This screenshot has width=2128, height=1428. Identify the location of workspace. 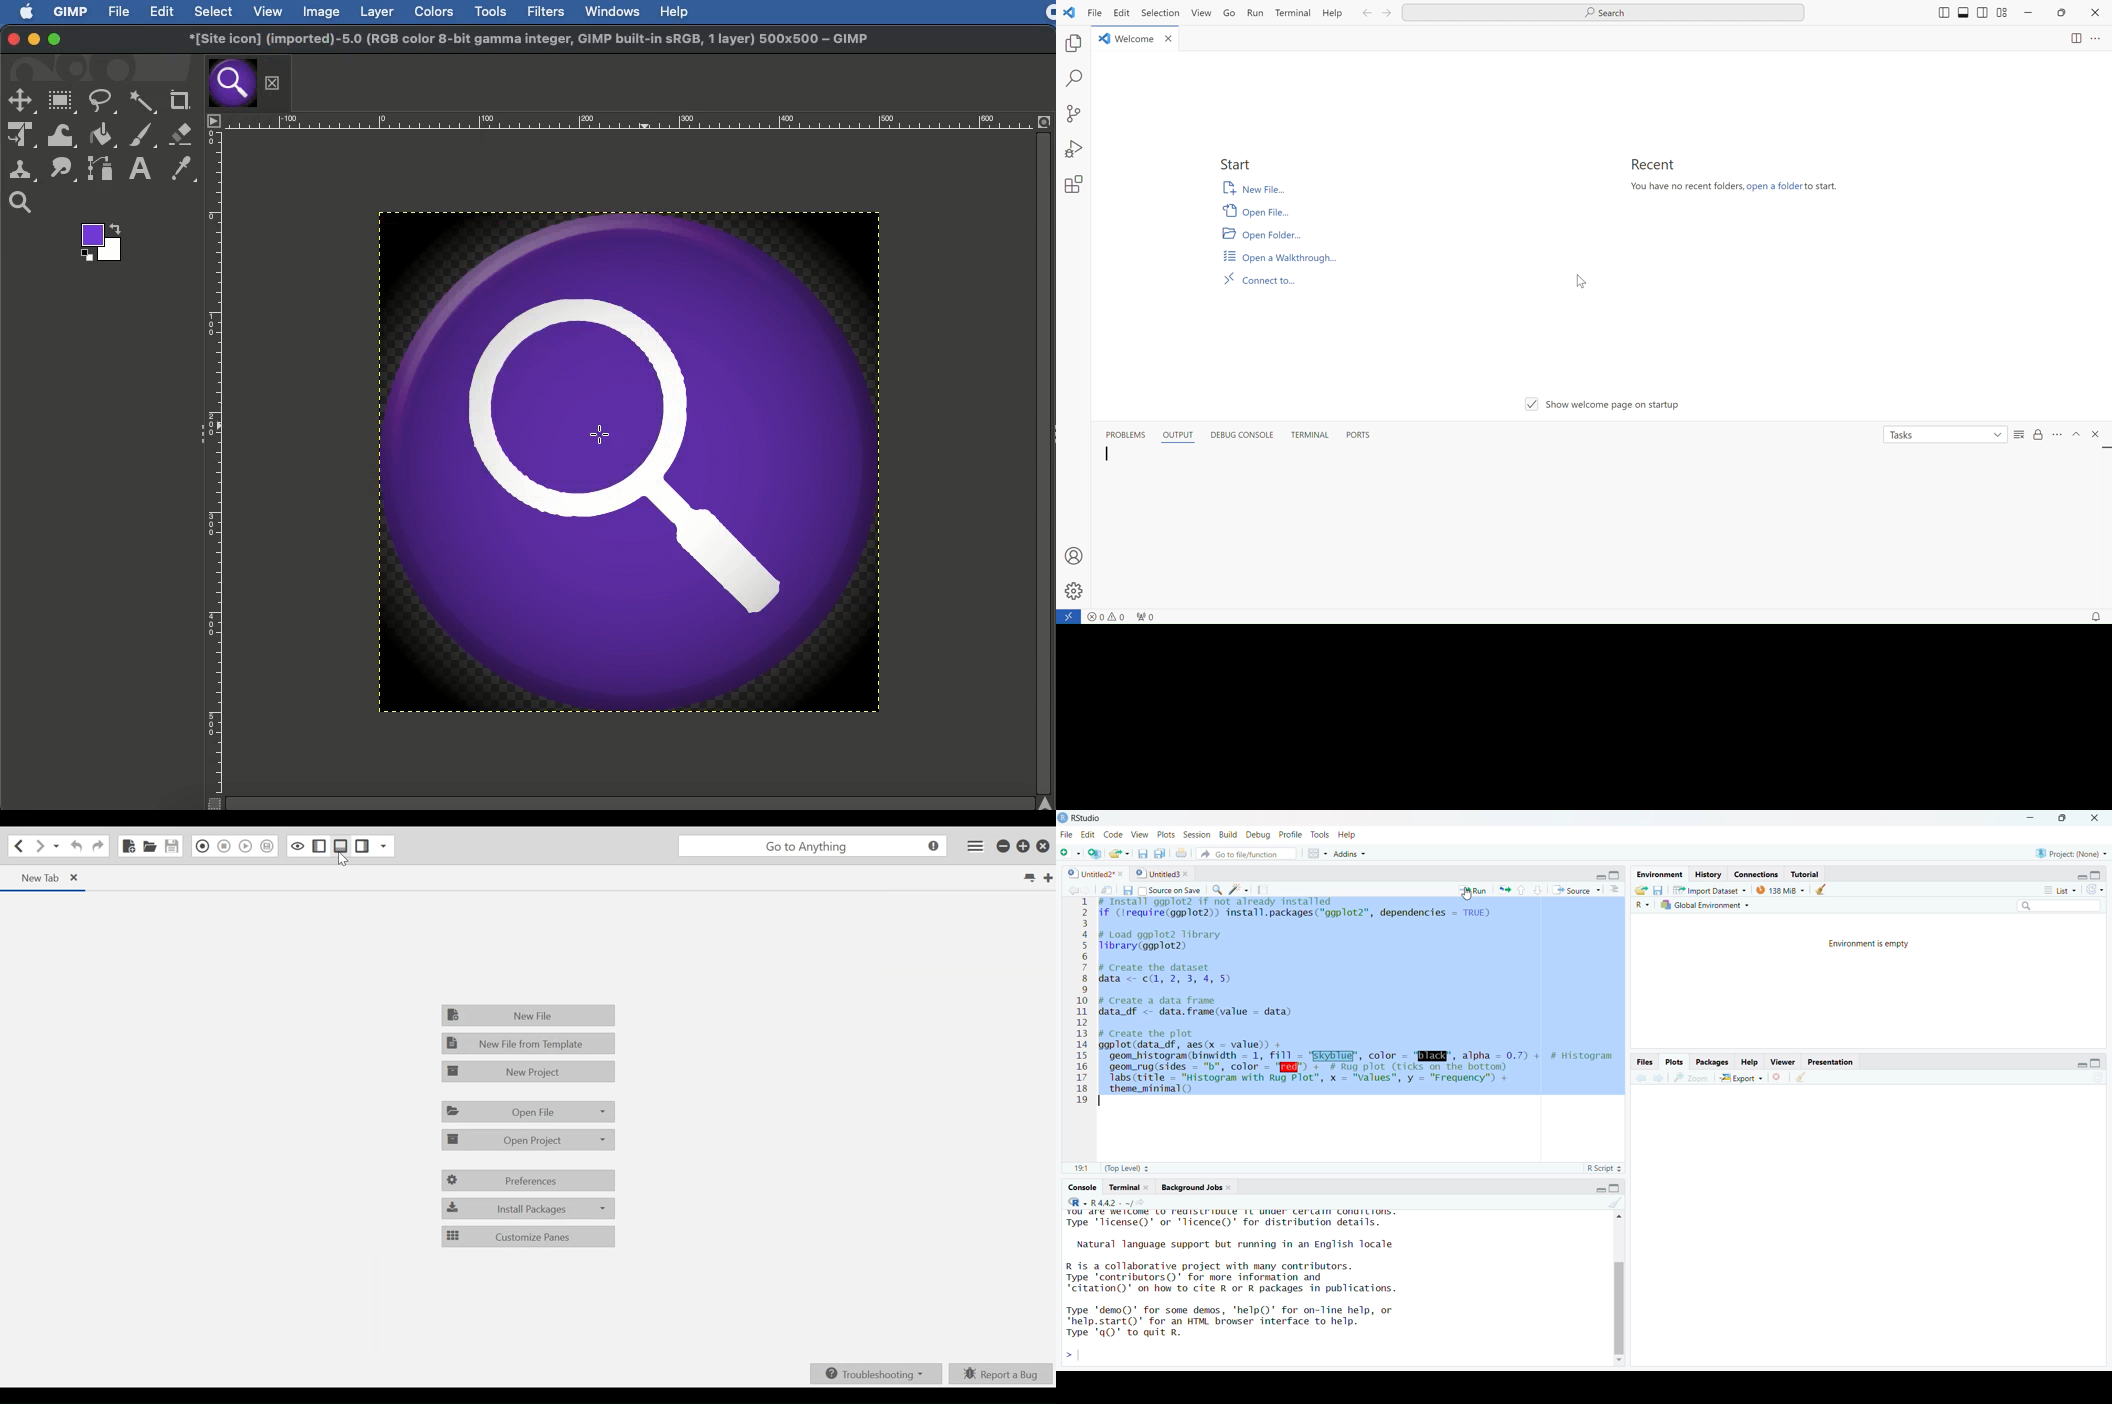
(1315, 853).